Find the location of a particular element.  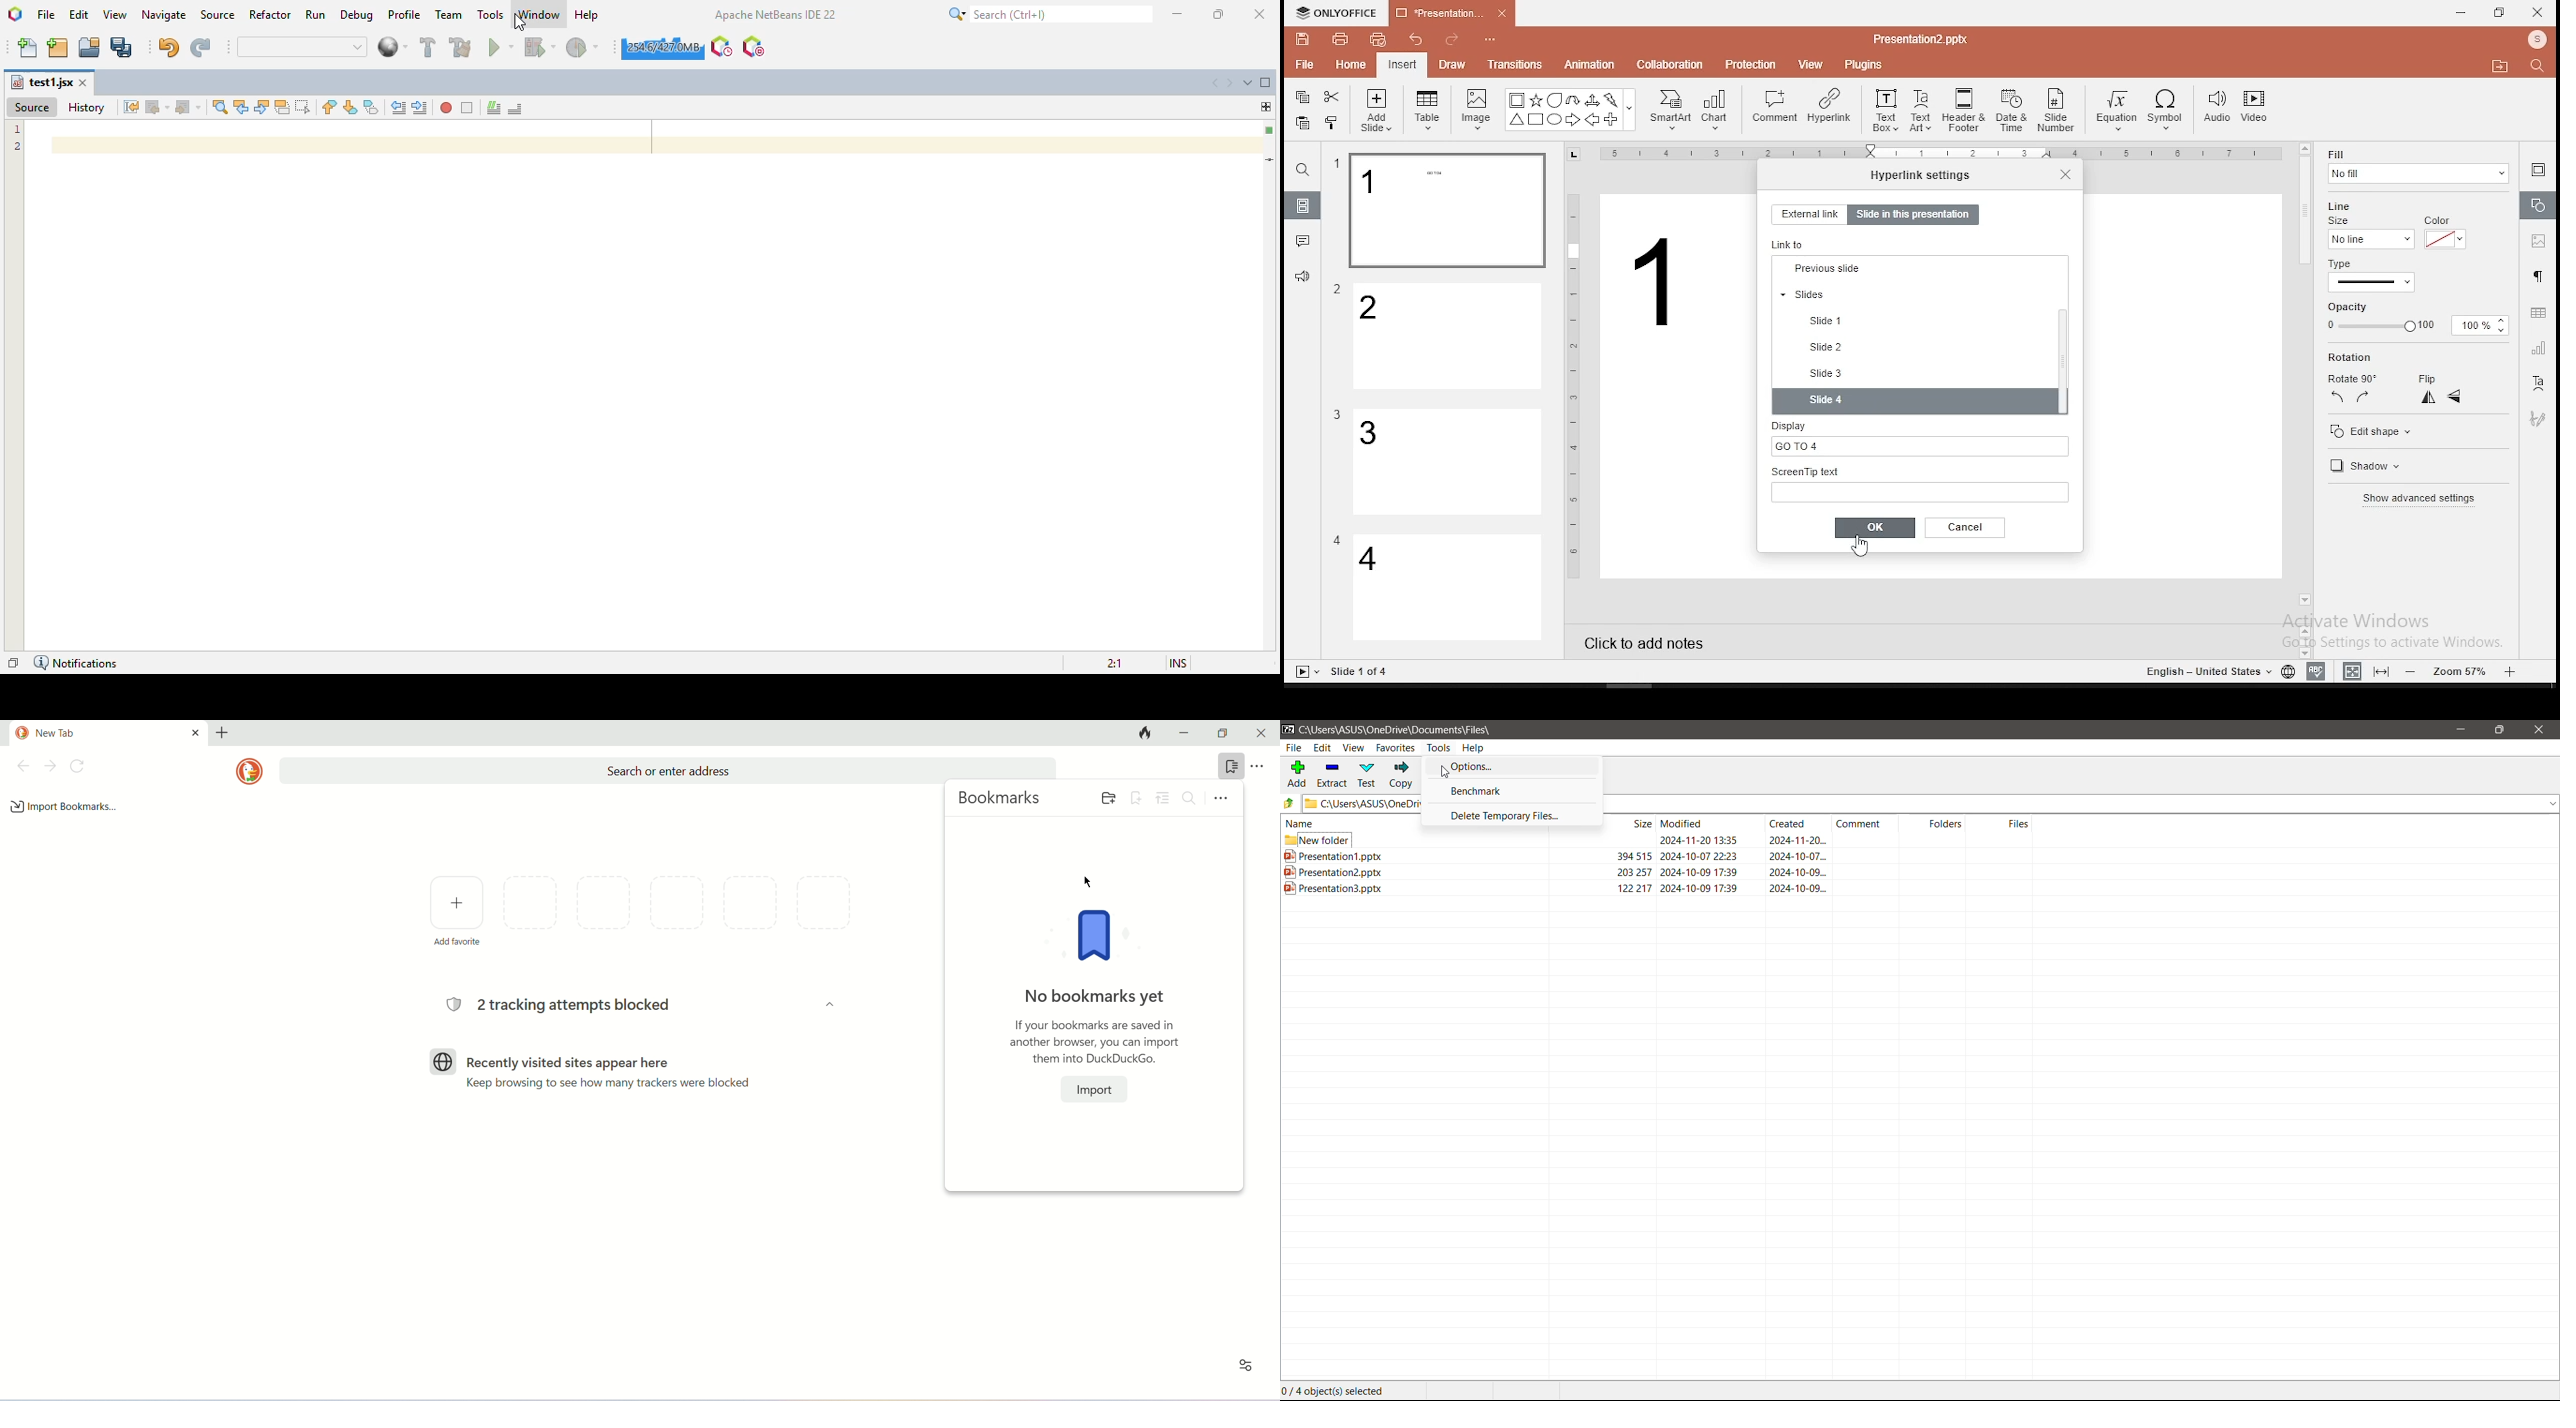

 is located at coordinates (1658, 283).